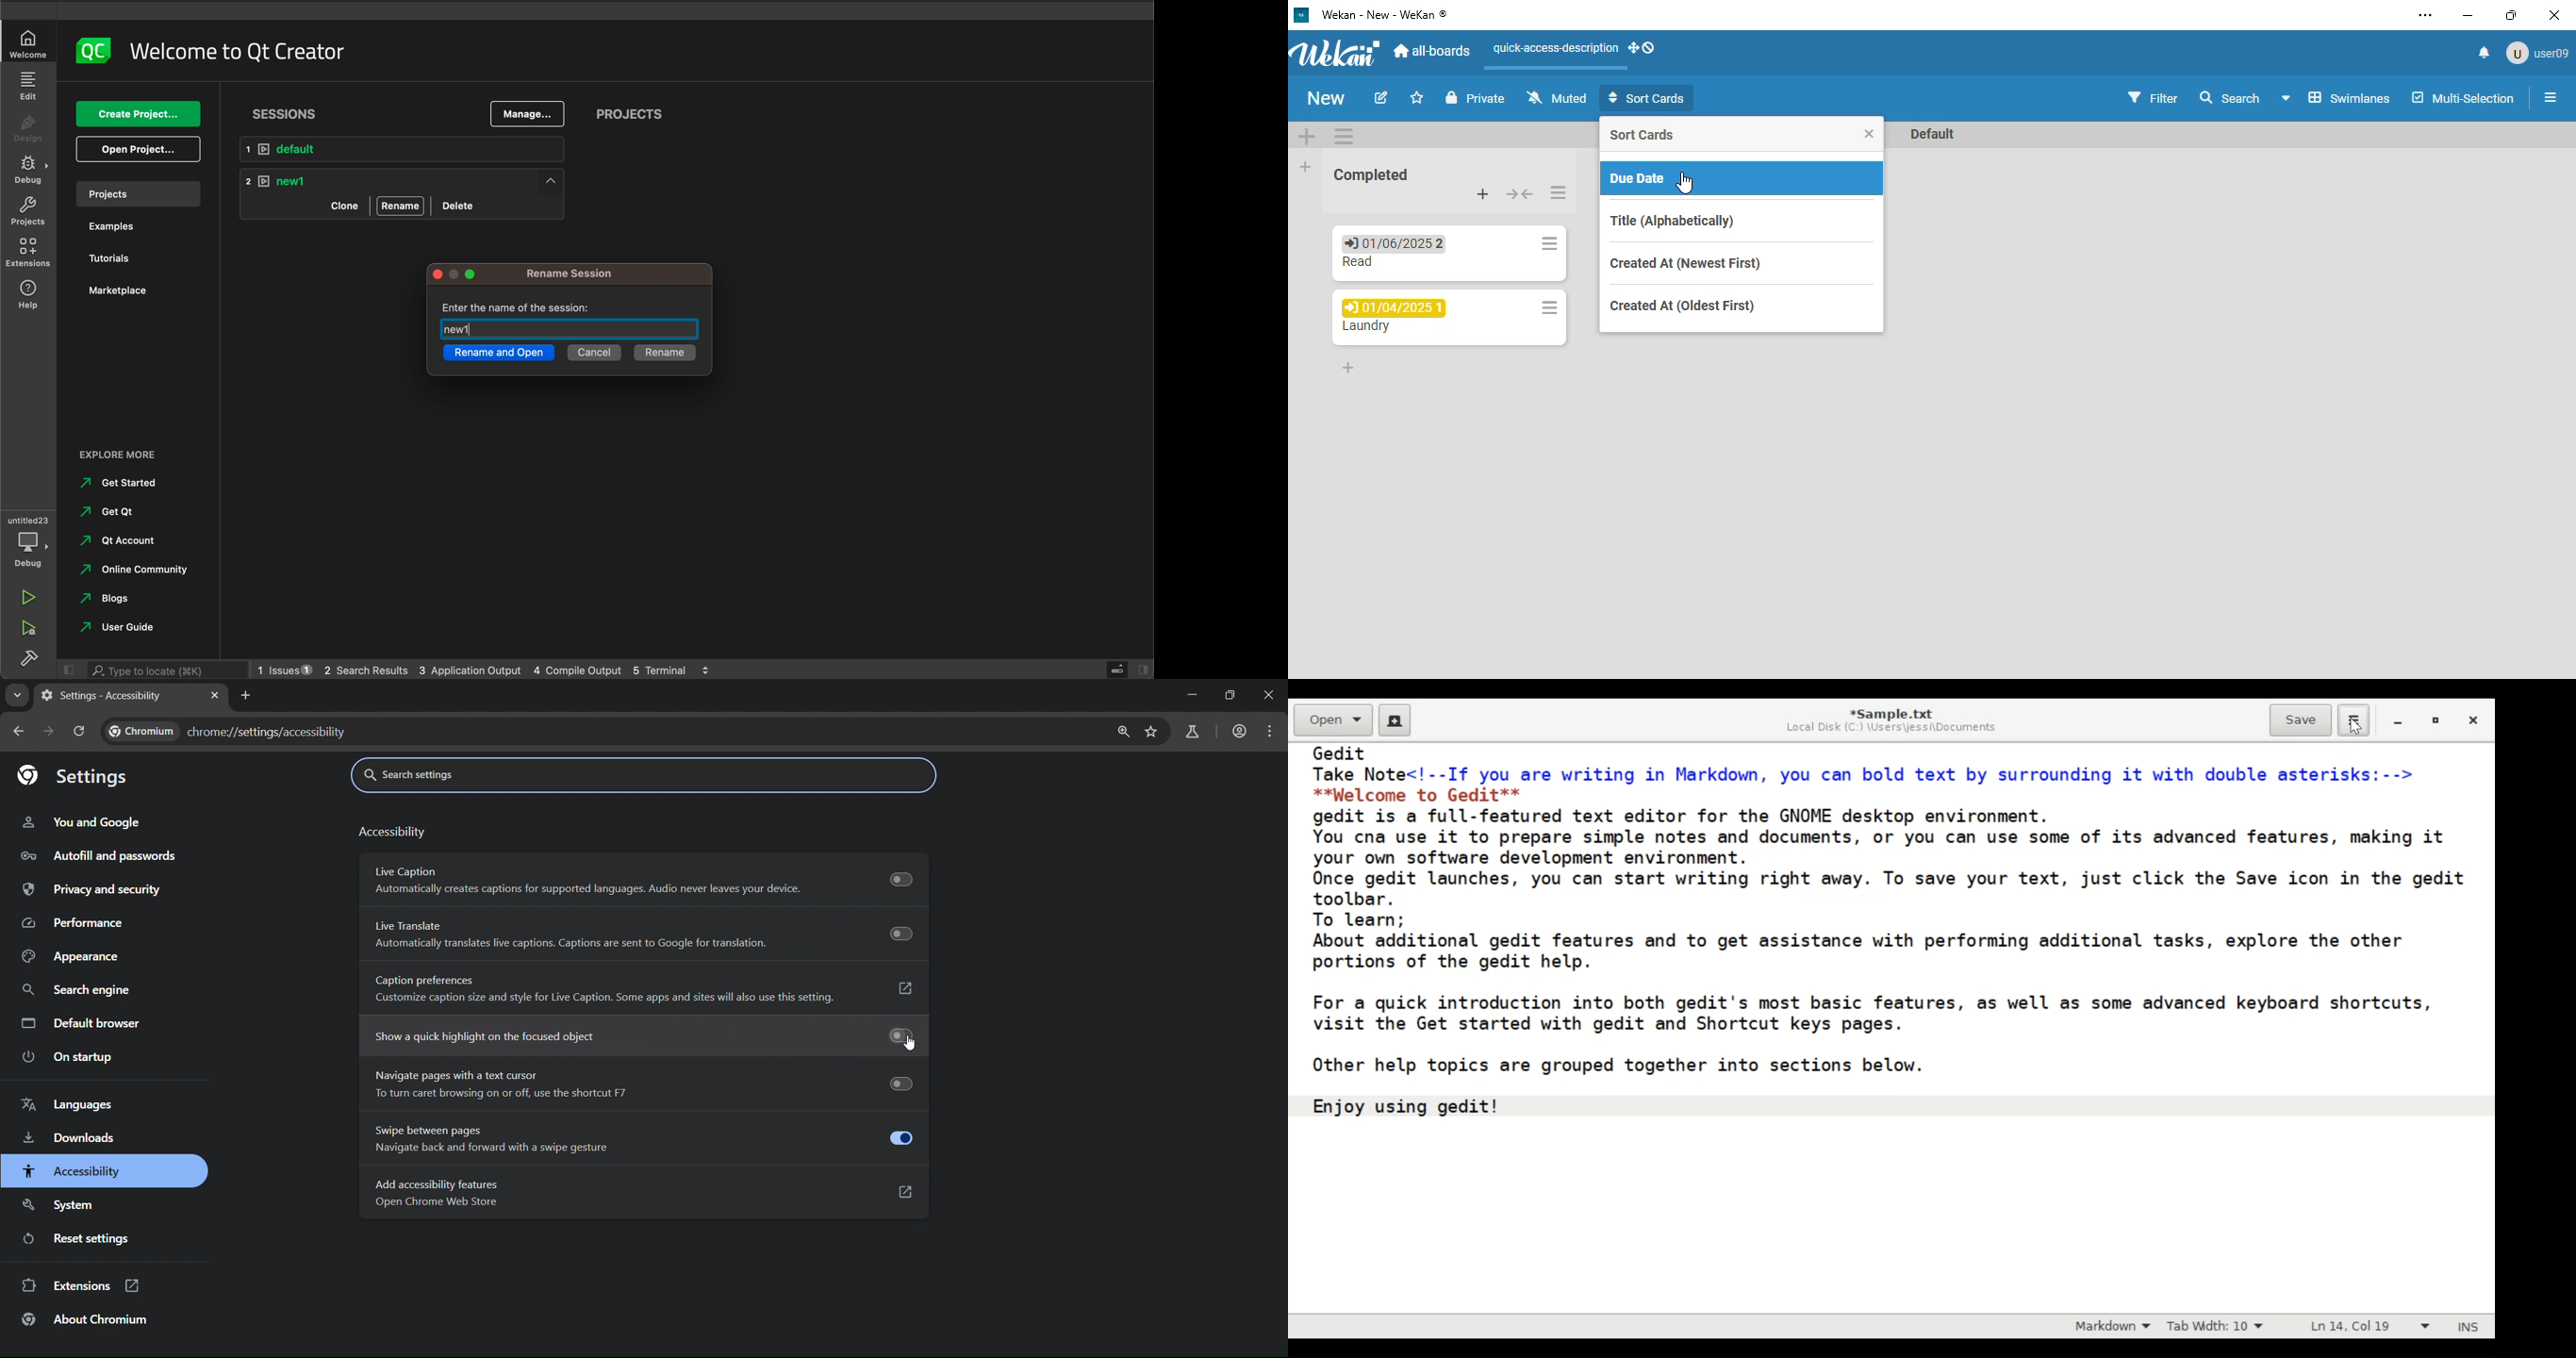  I want to click on online, so click(139, 568).